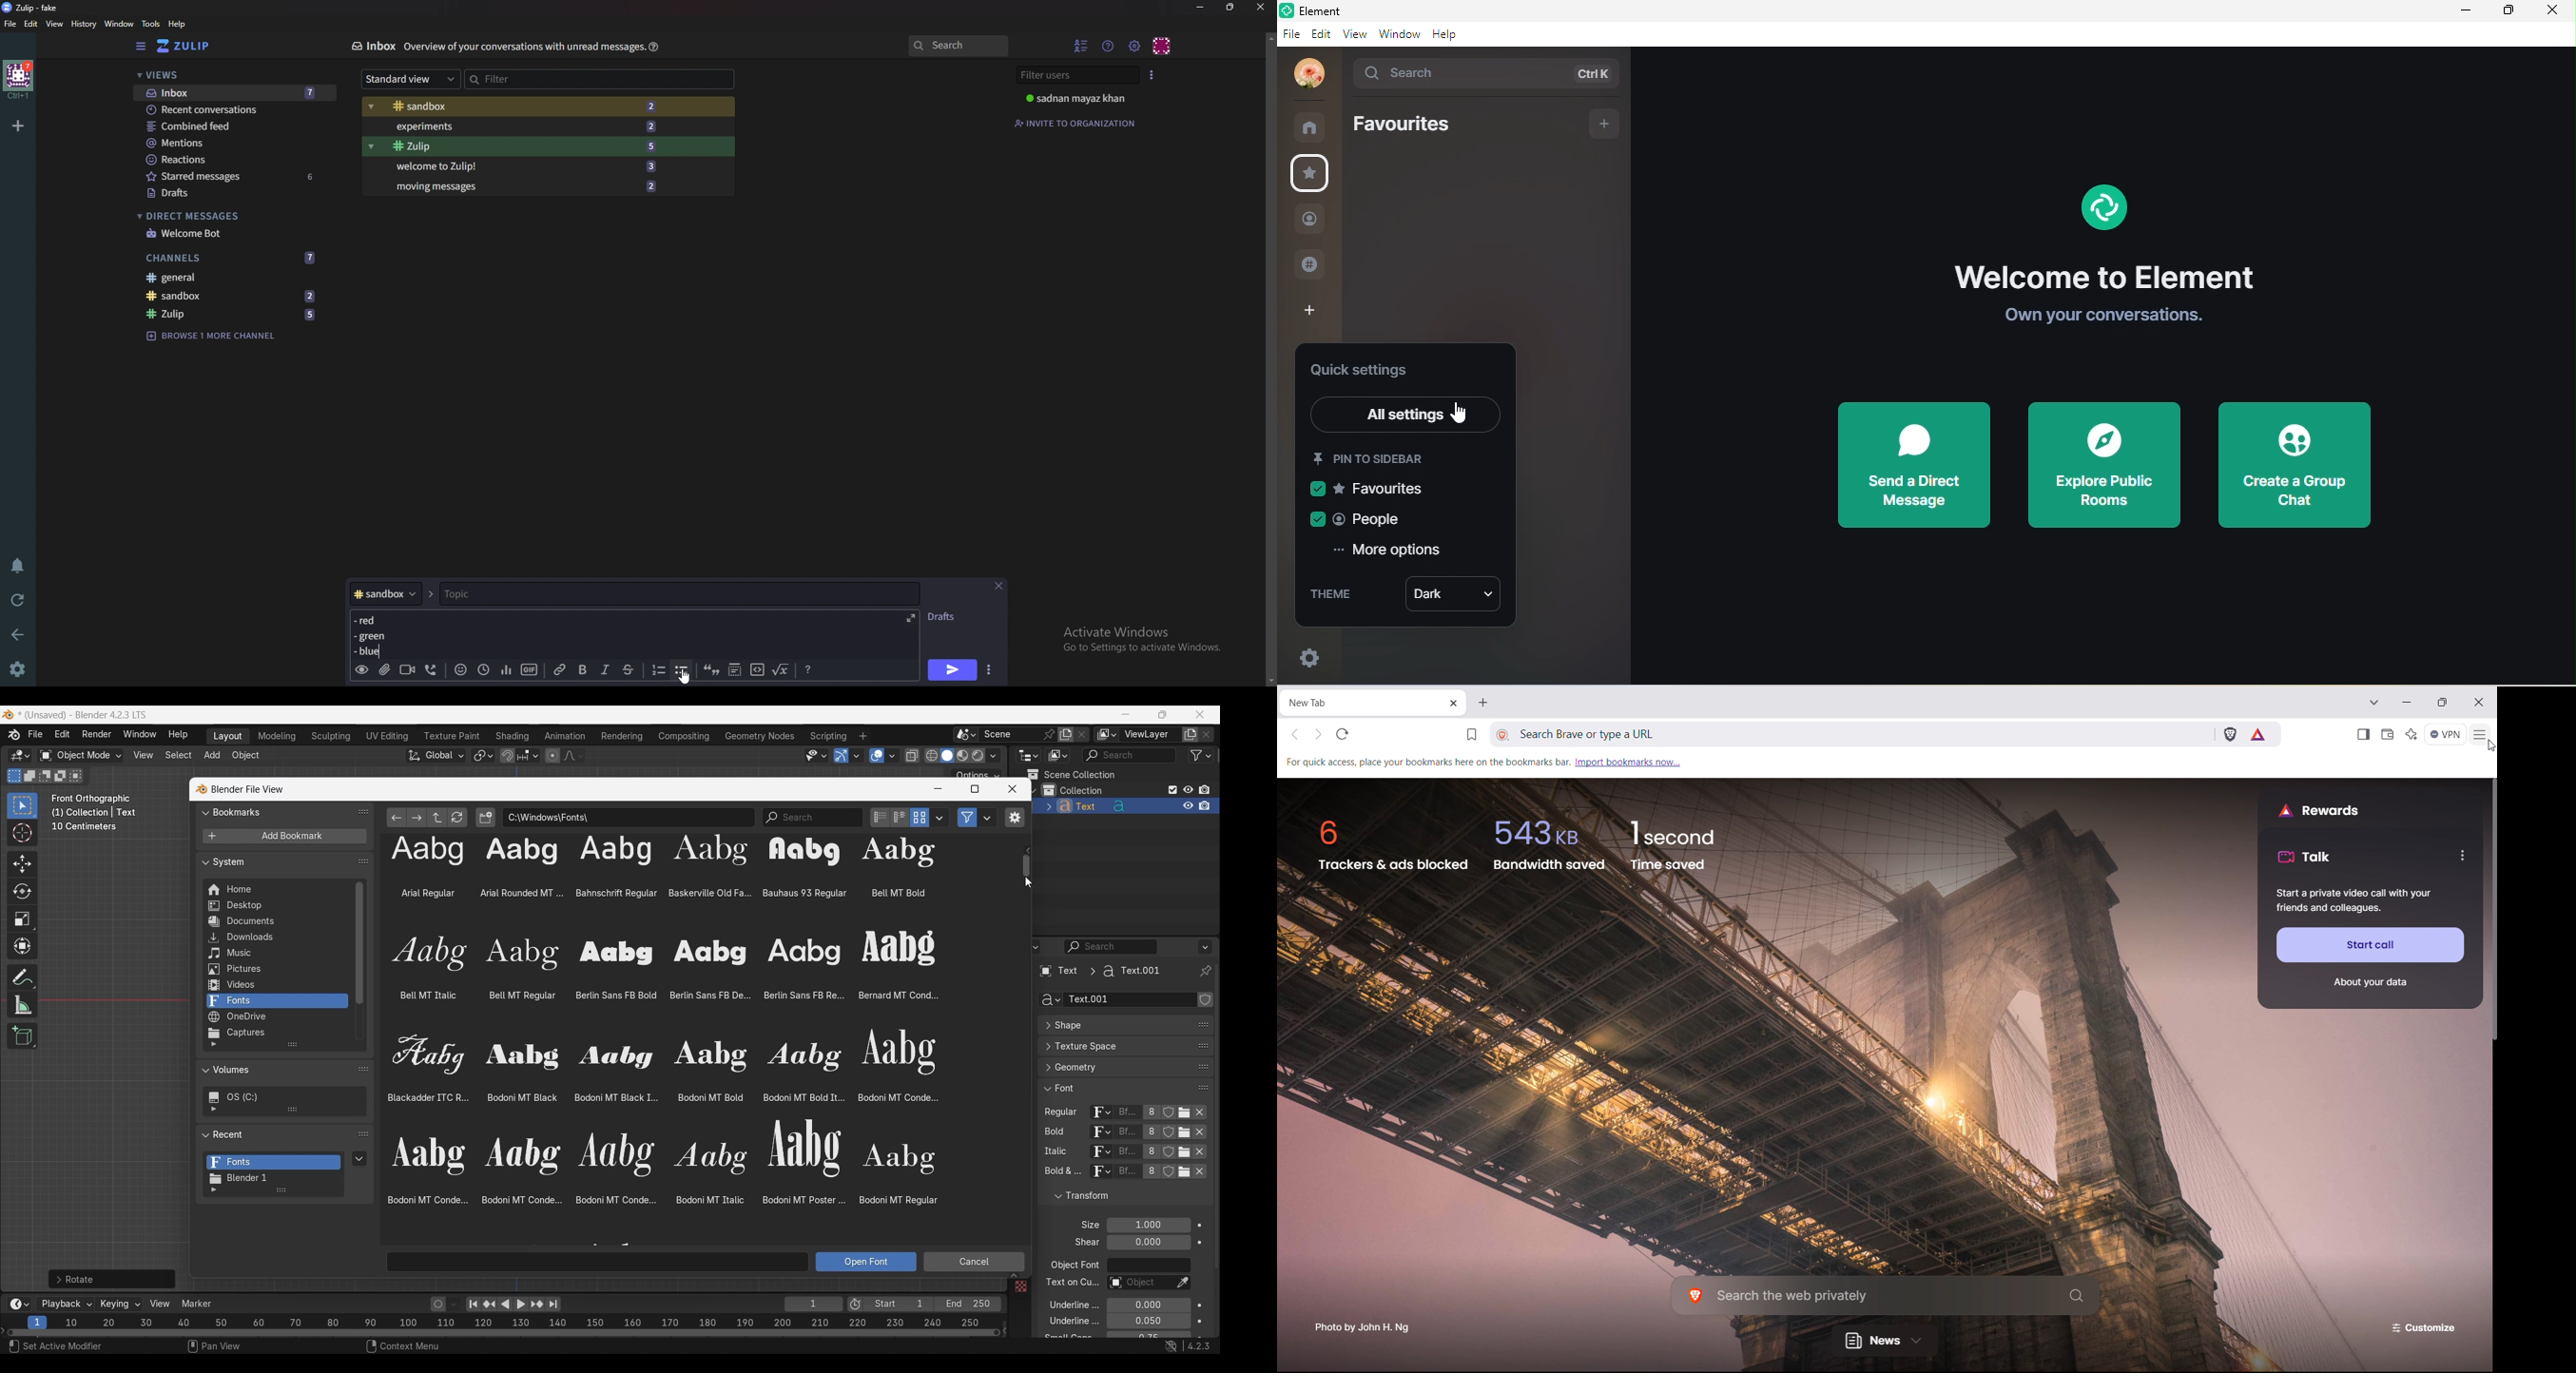 This screenshot has width=2576, height=1400. What do you see at coordinates (1128, 1000) in the screenshot?
I see `Name` at bounding box center [1128, 1000].